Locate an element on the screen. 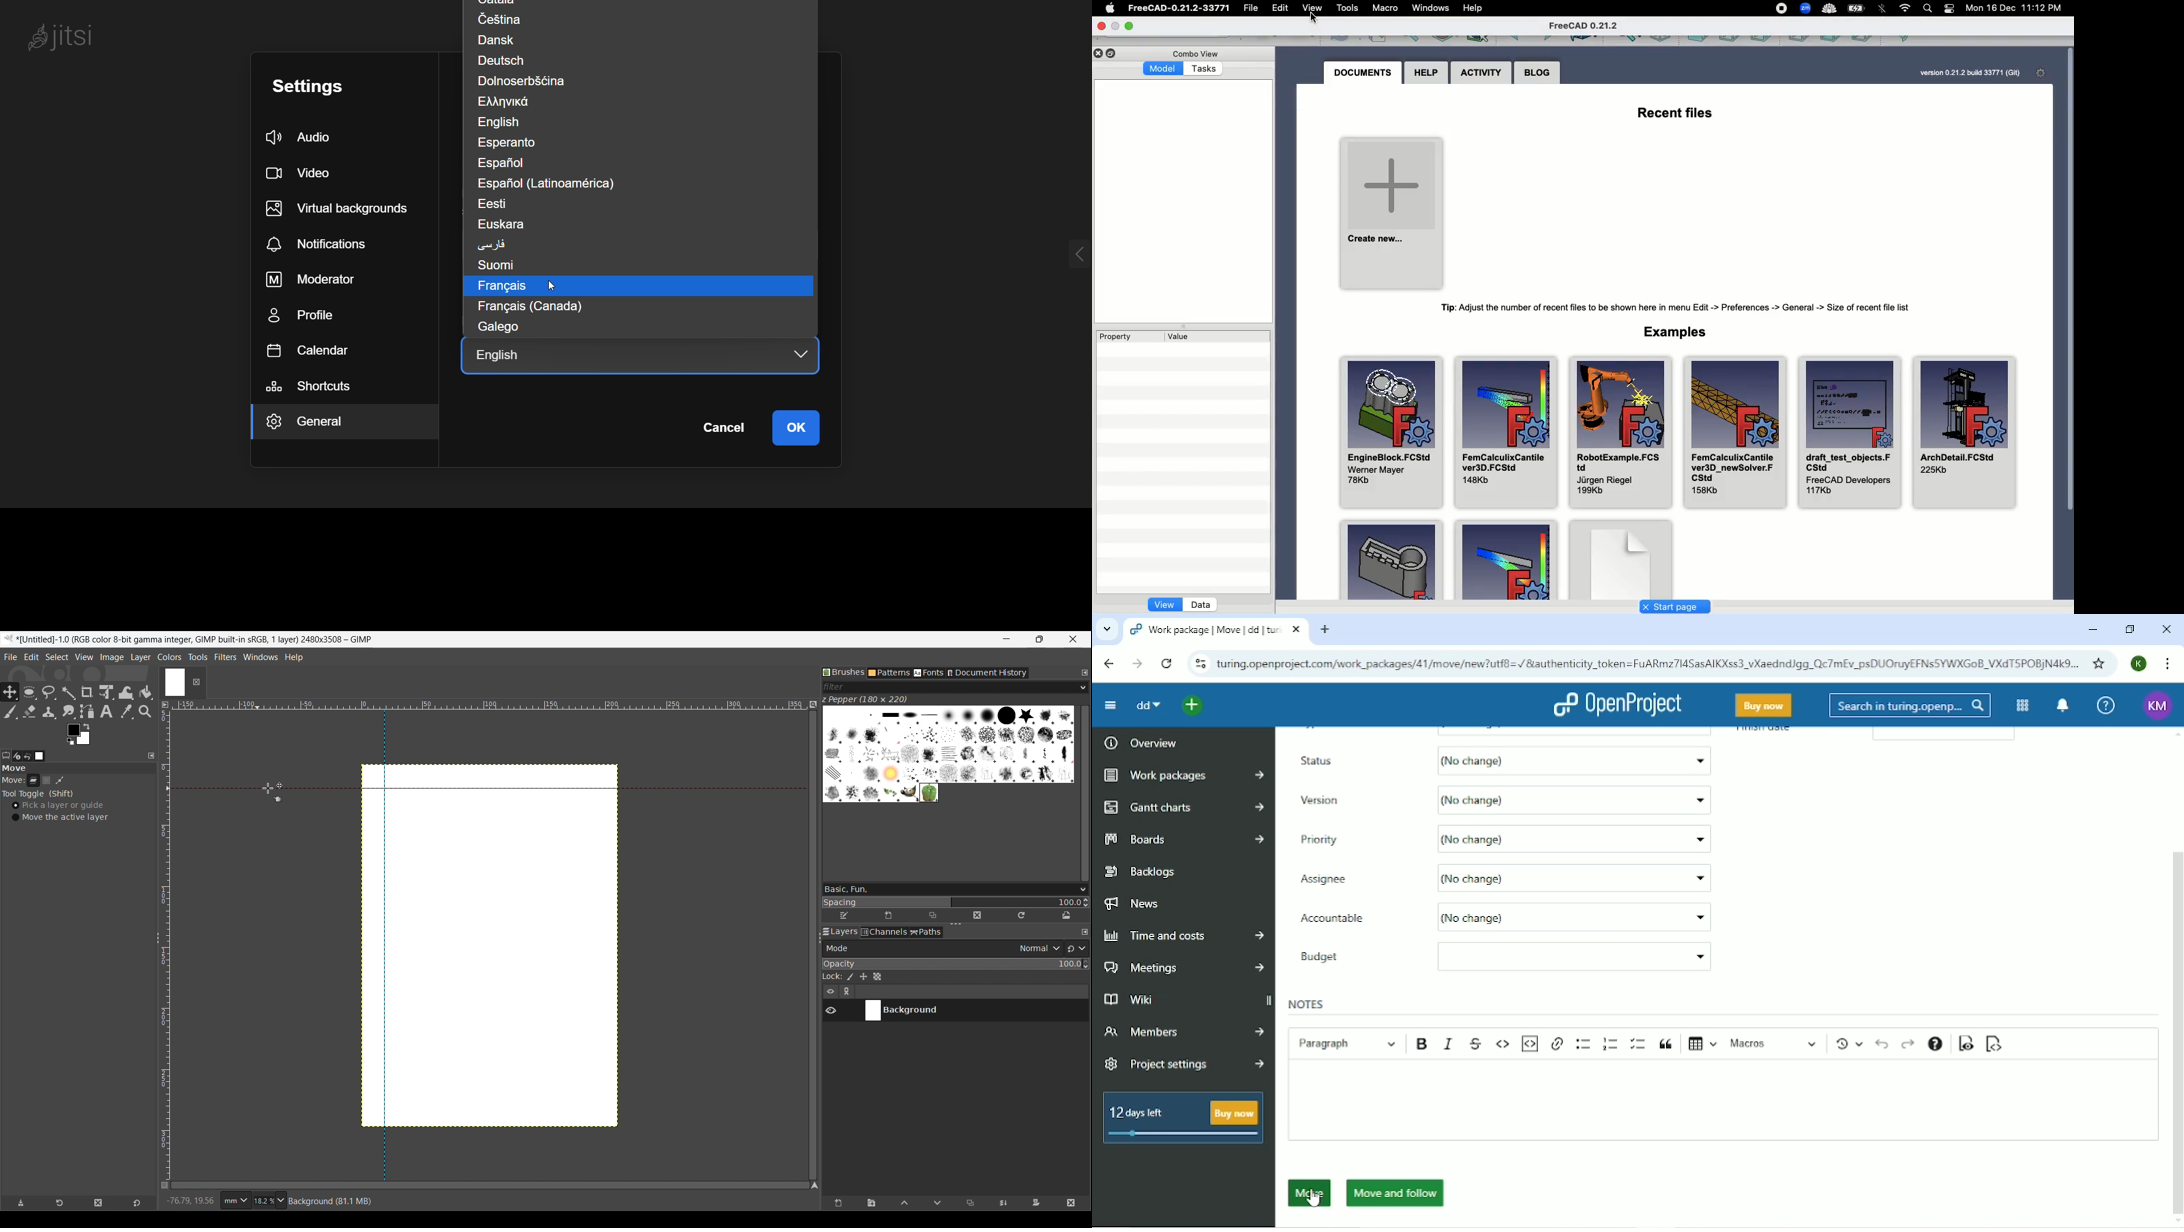 This screenshot has height=1232, width=2184. K is located at coordinates (2140, 663).